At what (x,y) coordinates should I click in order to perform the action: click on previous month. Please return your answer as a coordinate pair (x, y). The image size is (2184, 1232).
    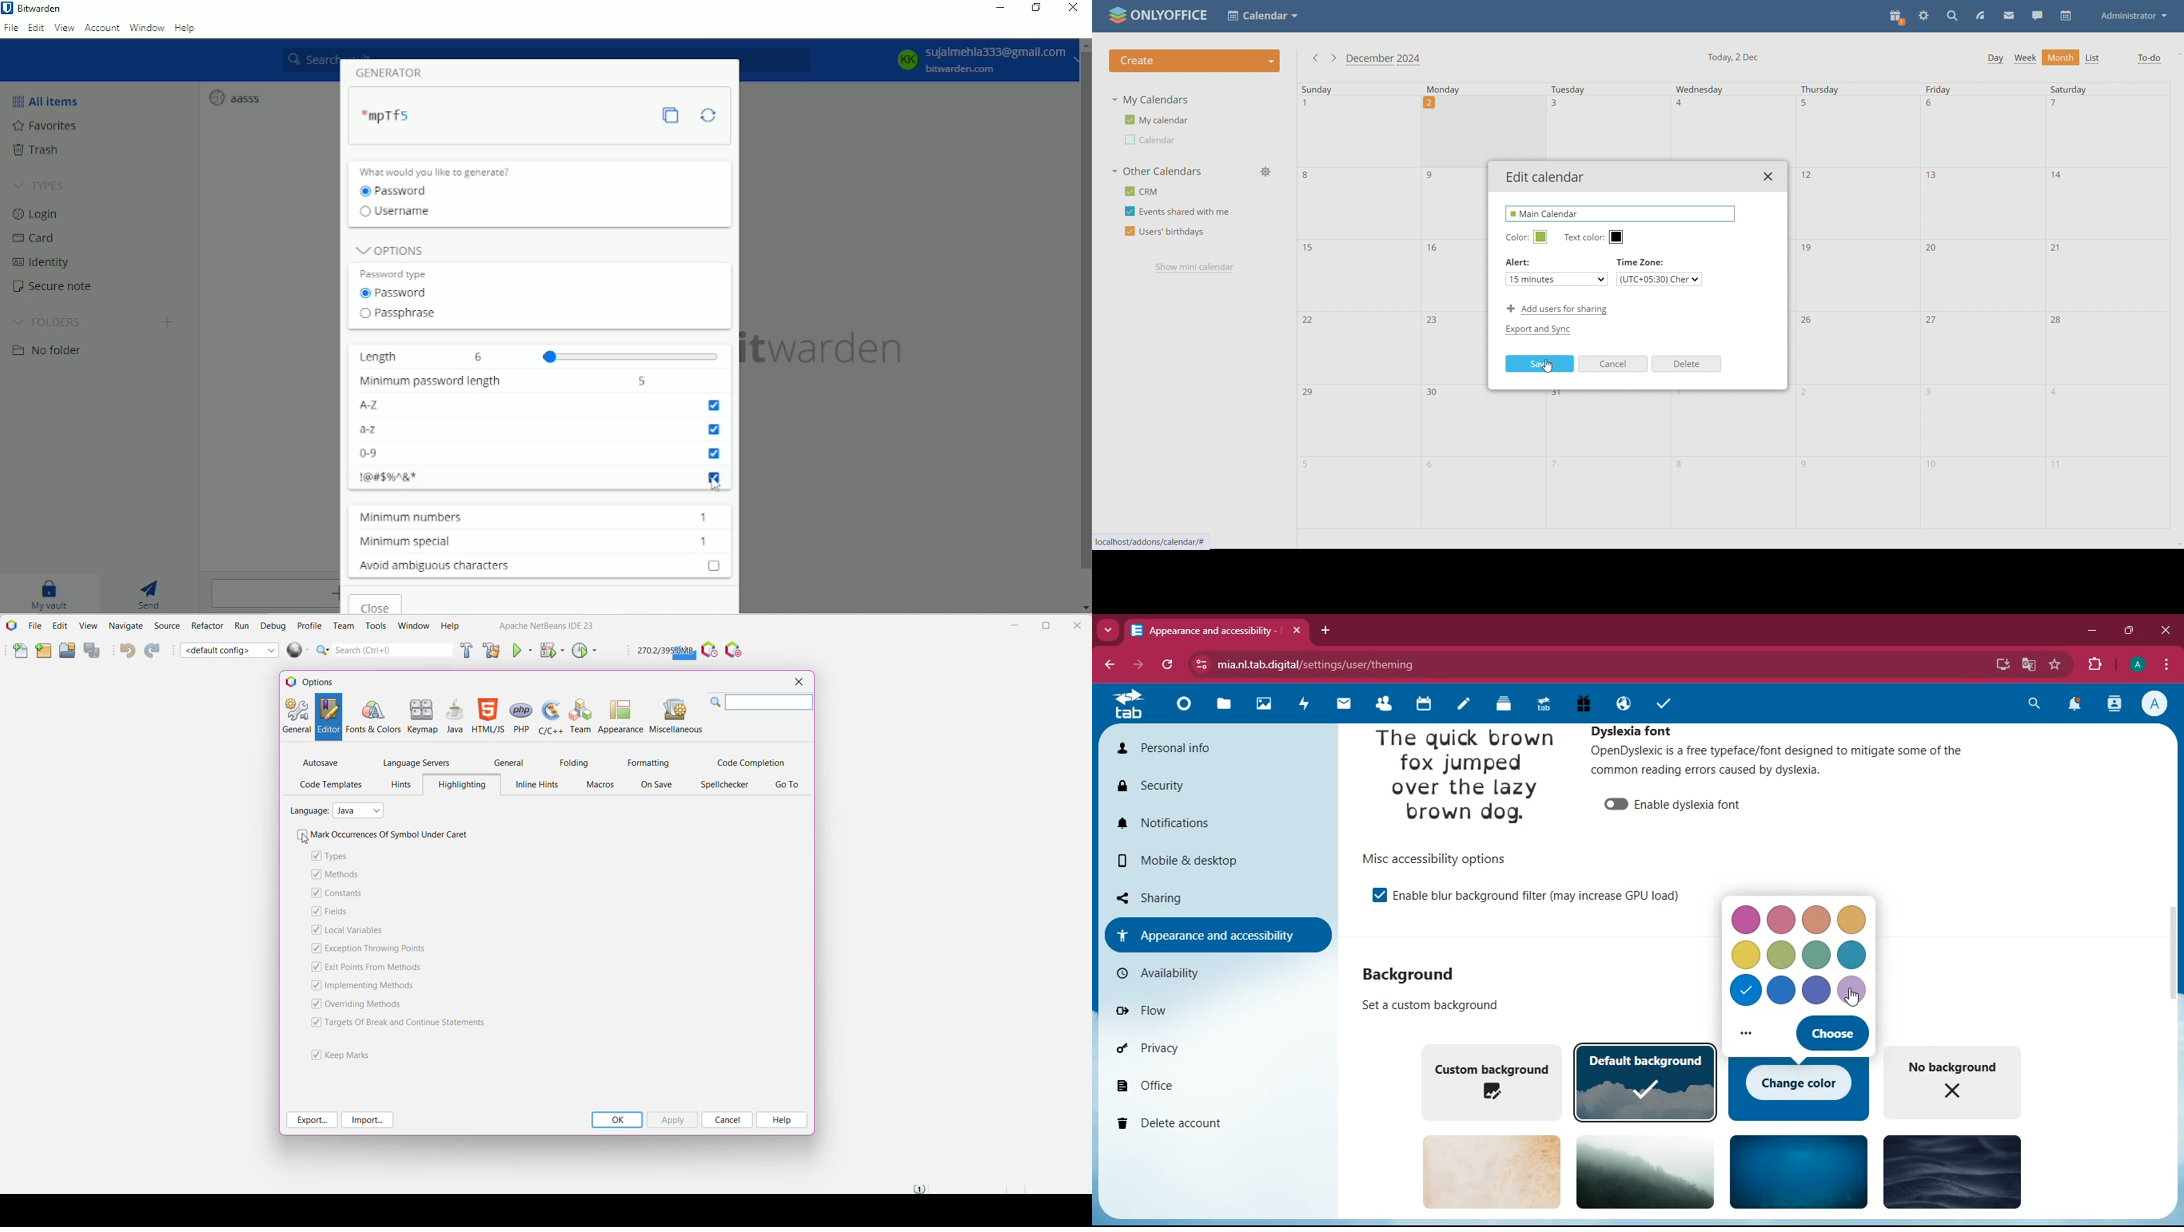
    Looking at the image, I should click on (1316, 58).